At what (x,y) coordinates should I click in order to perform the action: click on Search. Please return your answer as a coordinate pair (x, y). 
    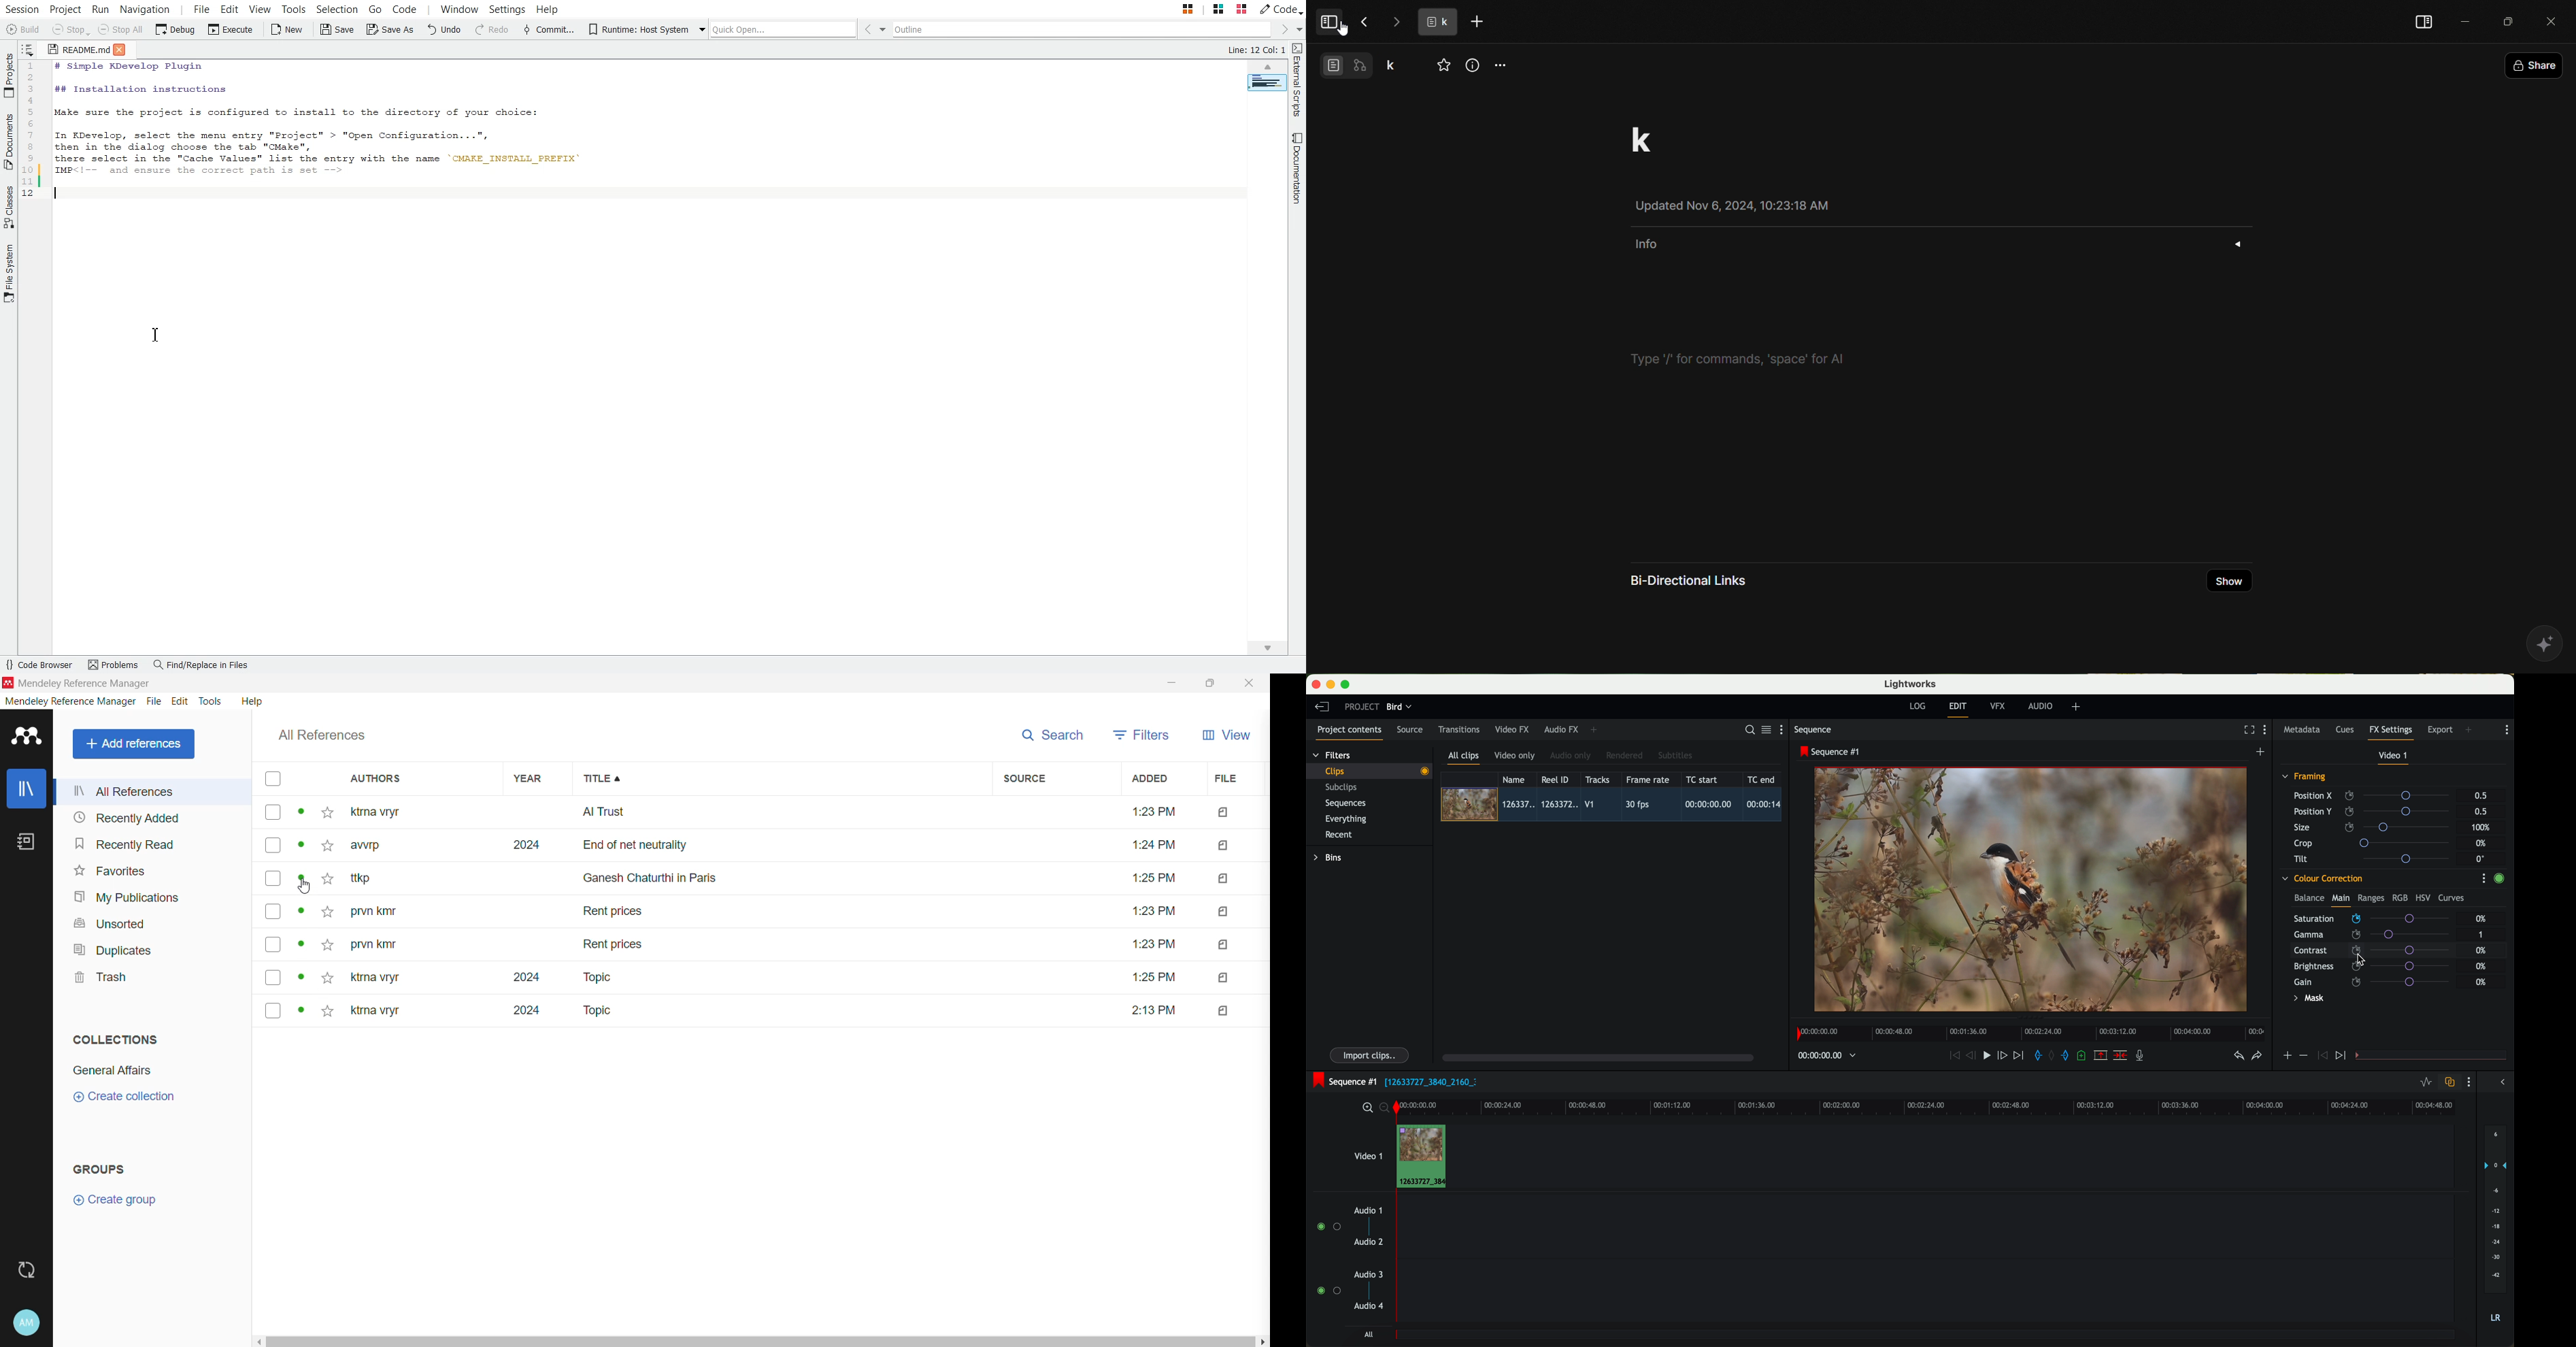
    Looking at the image, I should click on (1057, 734).